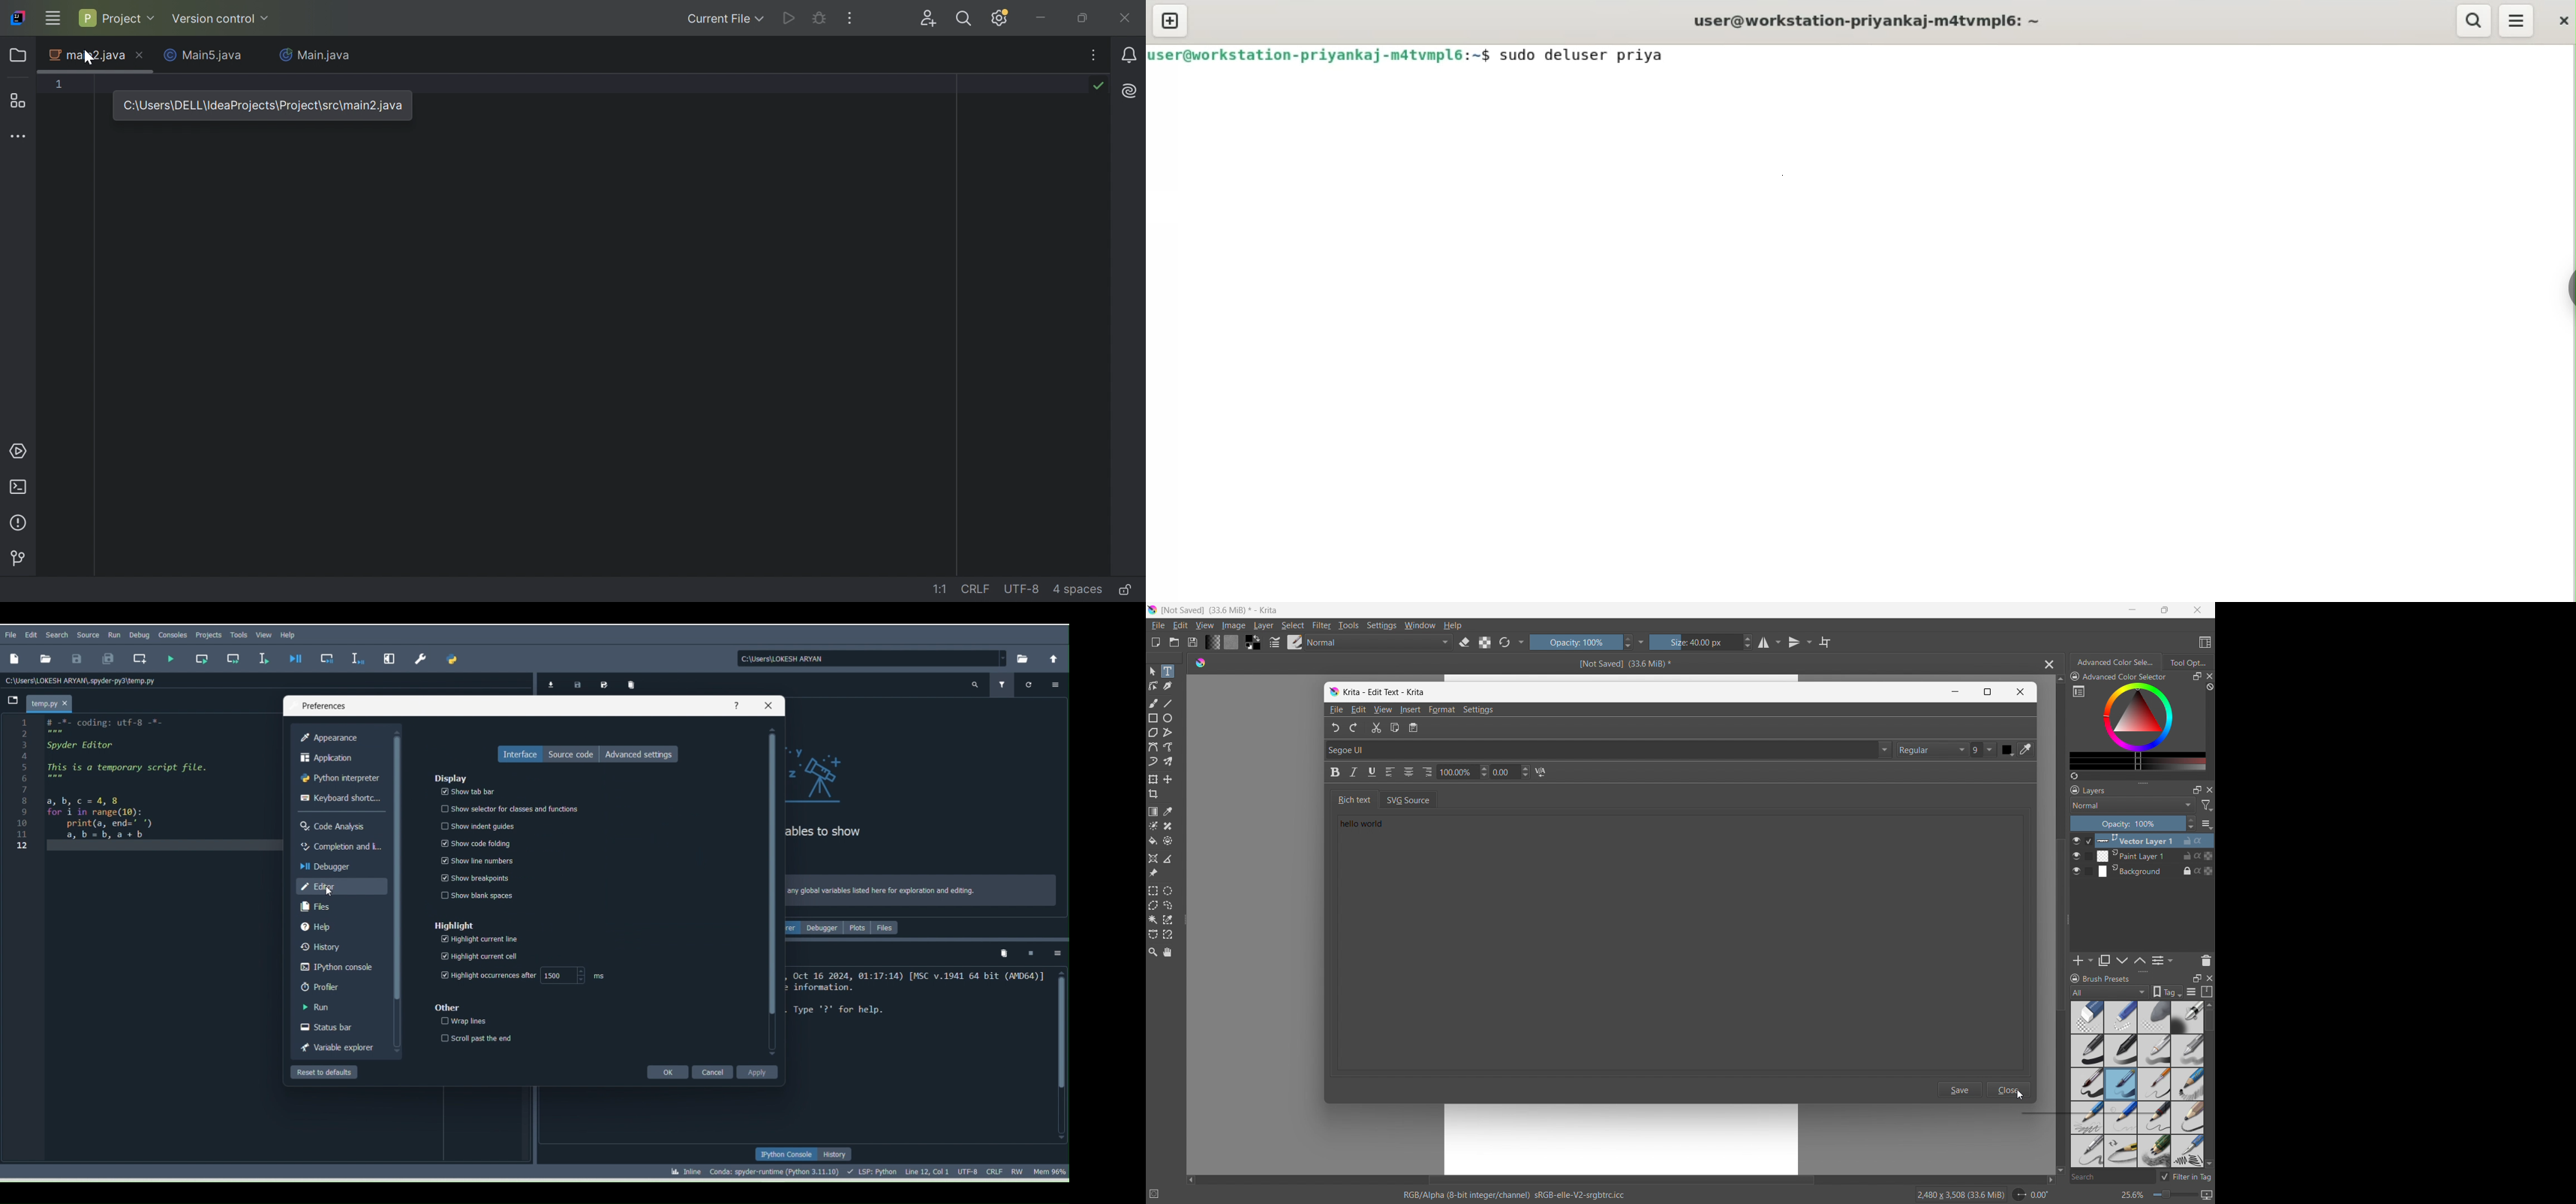  I want to click on 2480 X 3508 (33.5 MiB), so click(1960, 1194).